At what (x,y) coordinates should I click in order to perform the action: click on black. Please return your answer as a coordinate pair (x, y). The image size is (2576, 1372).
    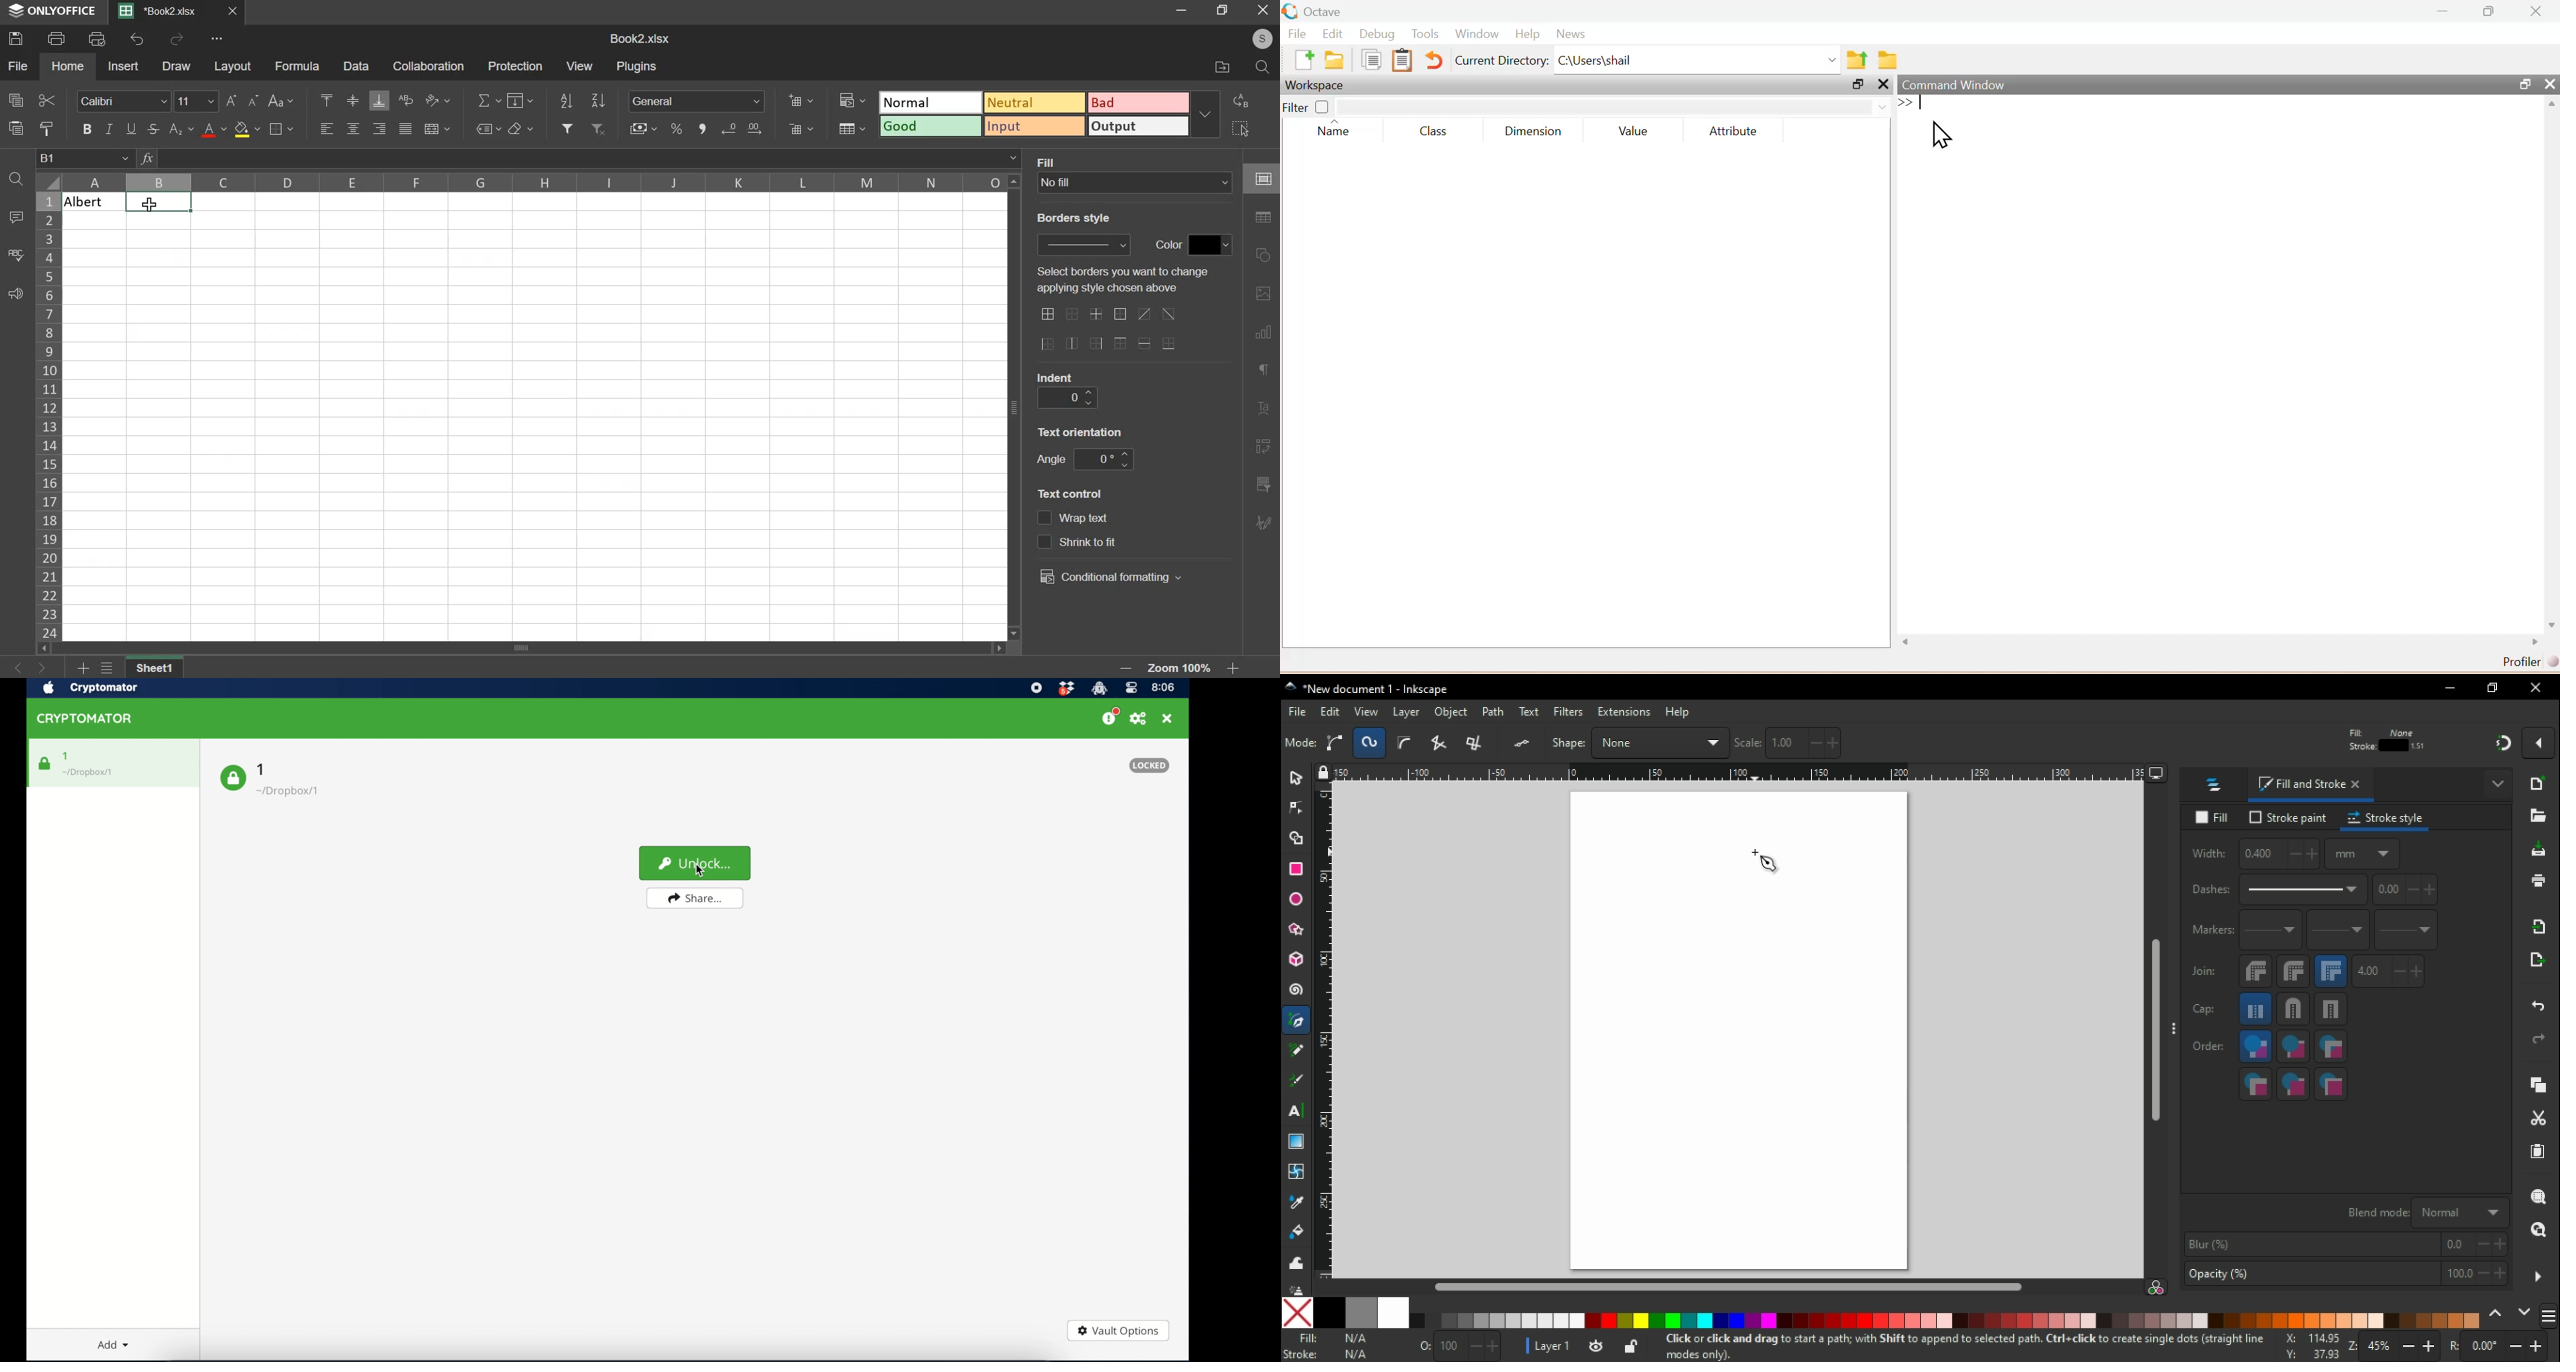
    Looking at the image, I should click on (1330, 1313).